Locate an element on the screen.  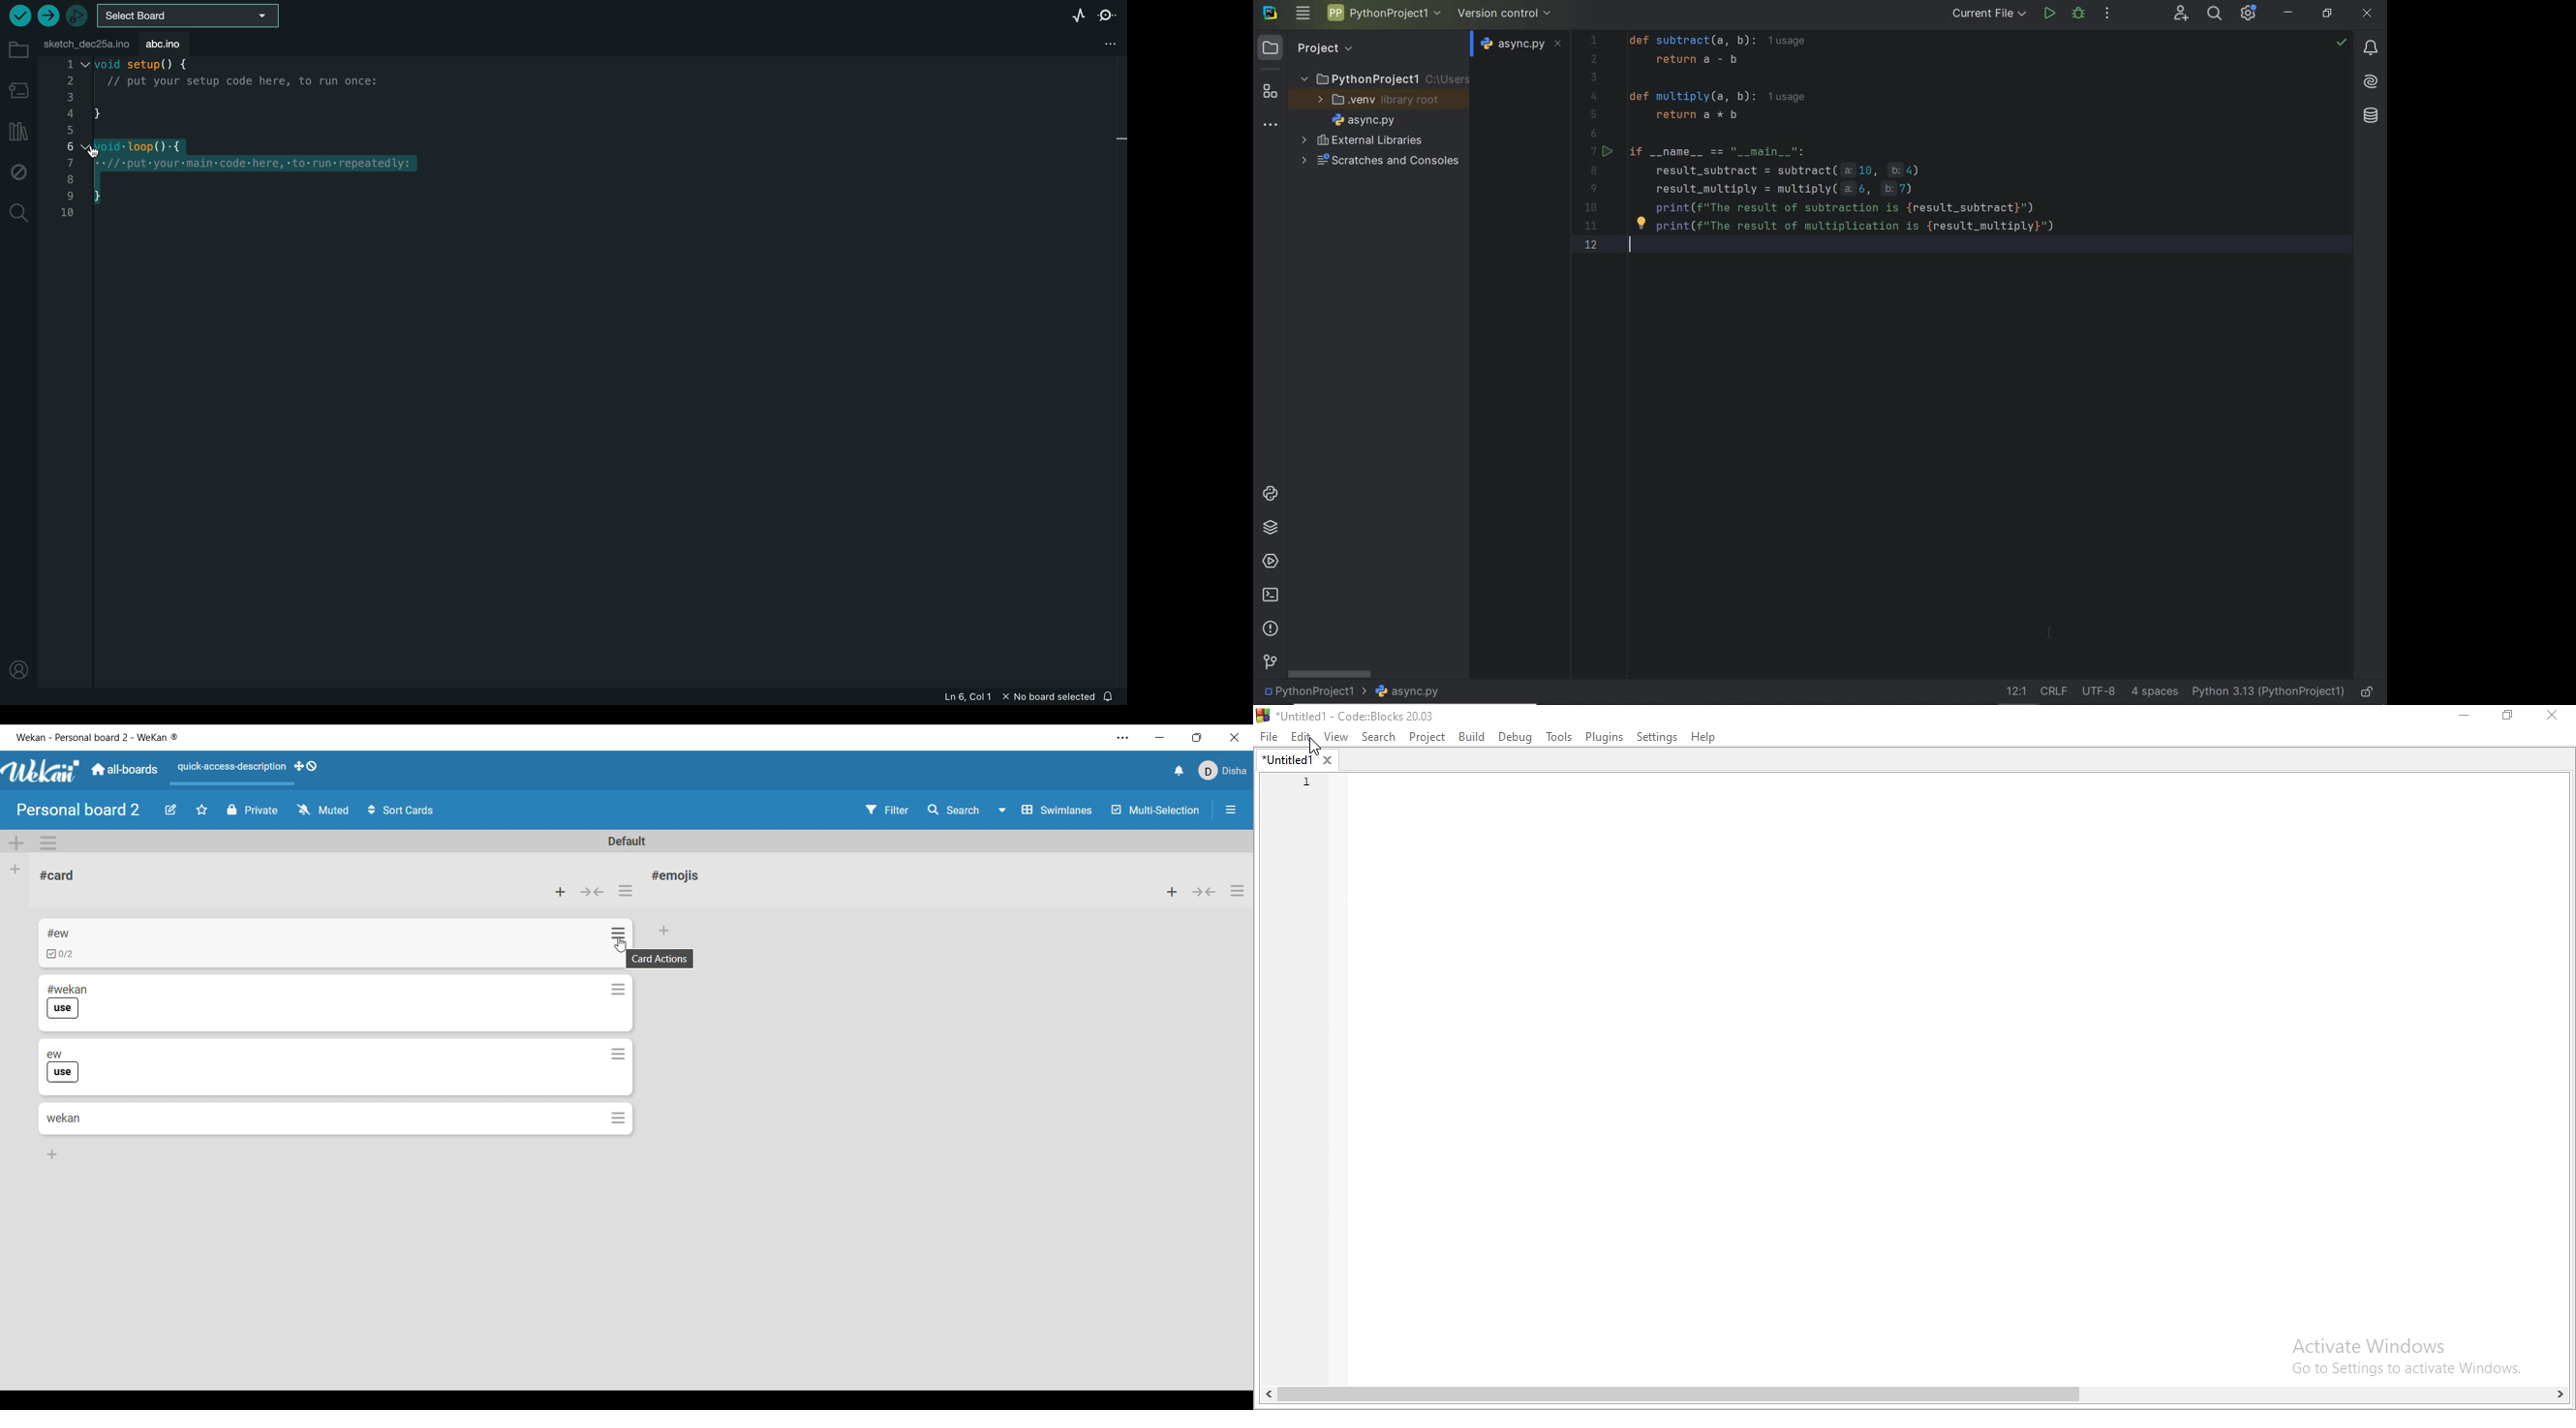
line separator is located at coordinates (2051, 689).